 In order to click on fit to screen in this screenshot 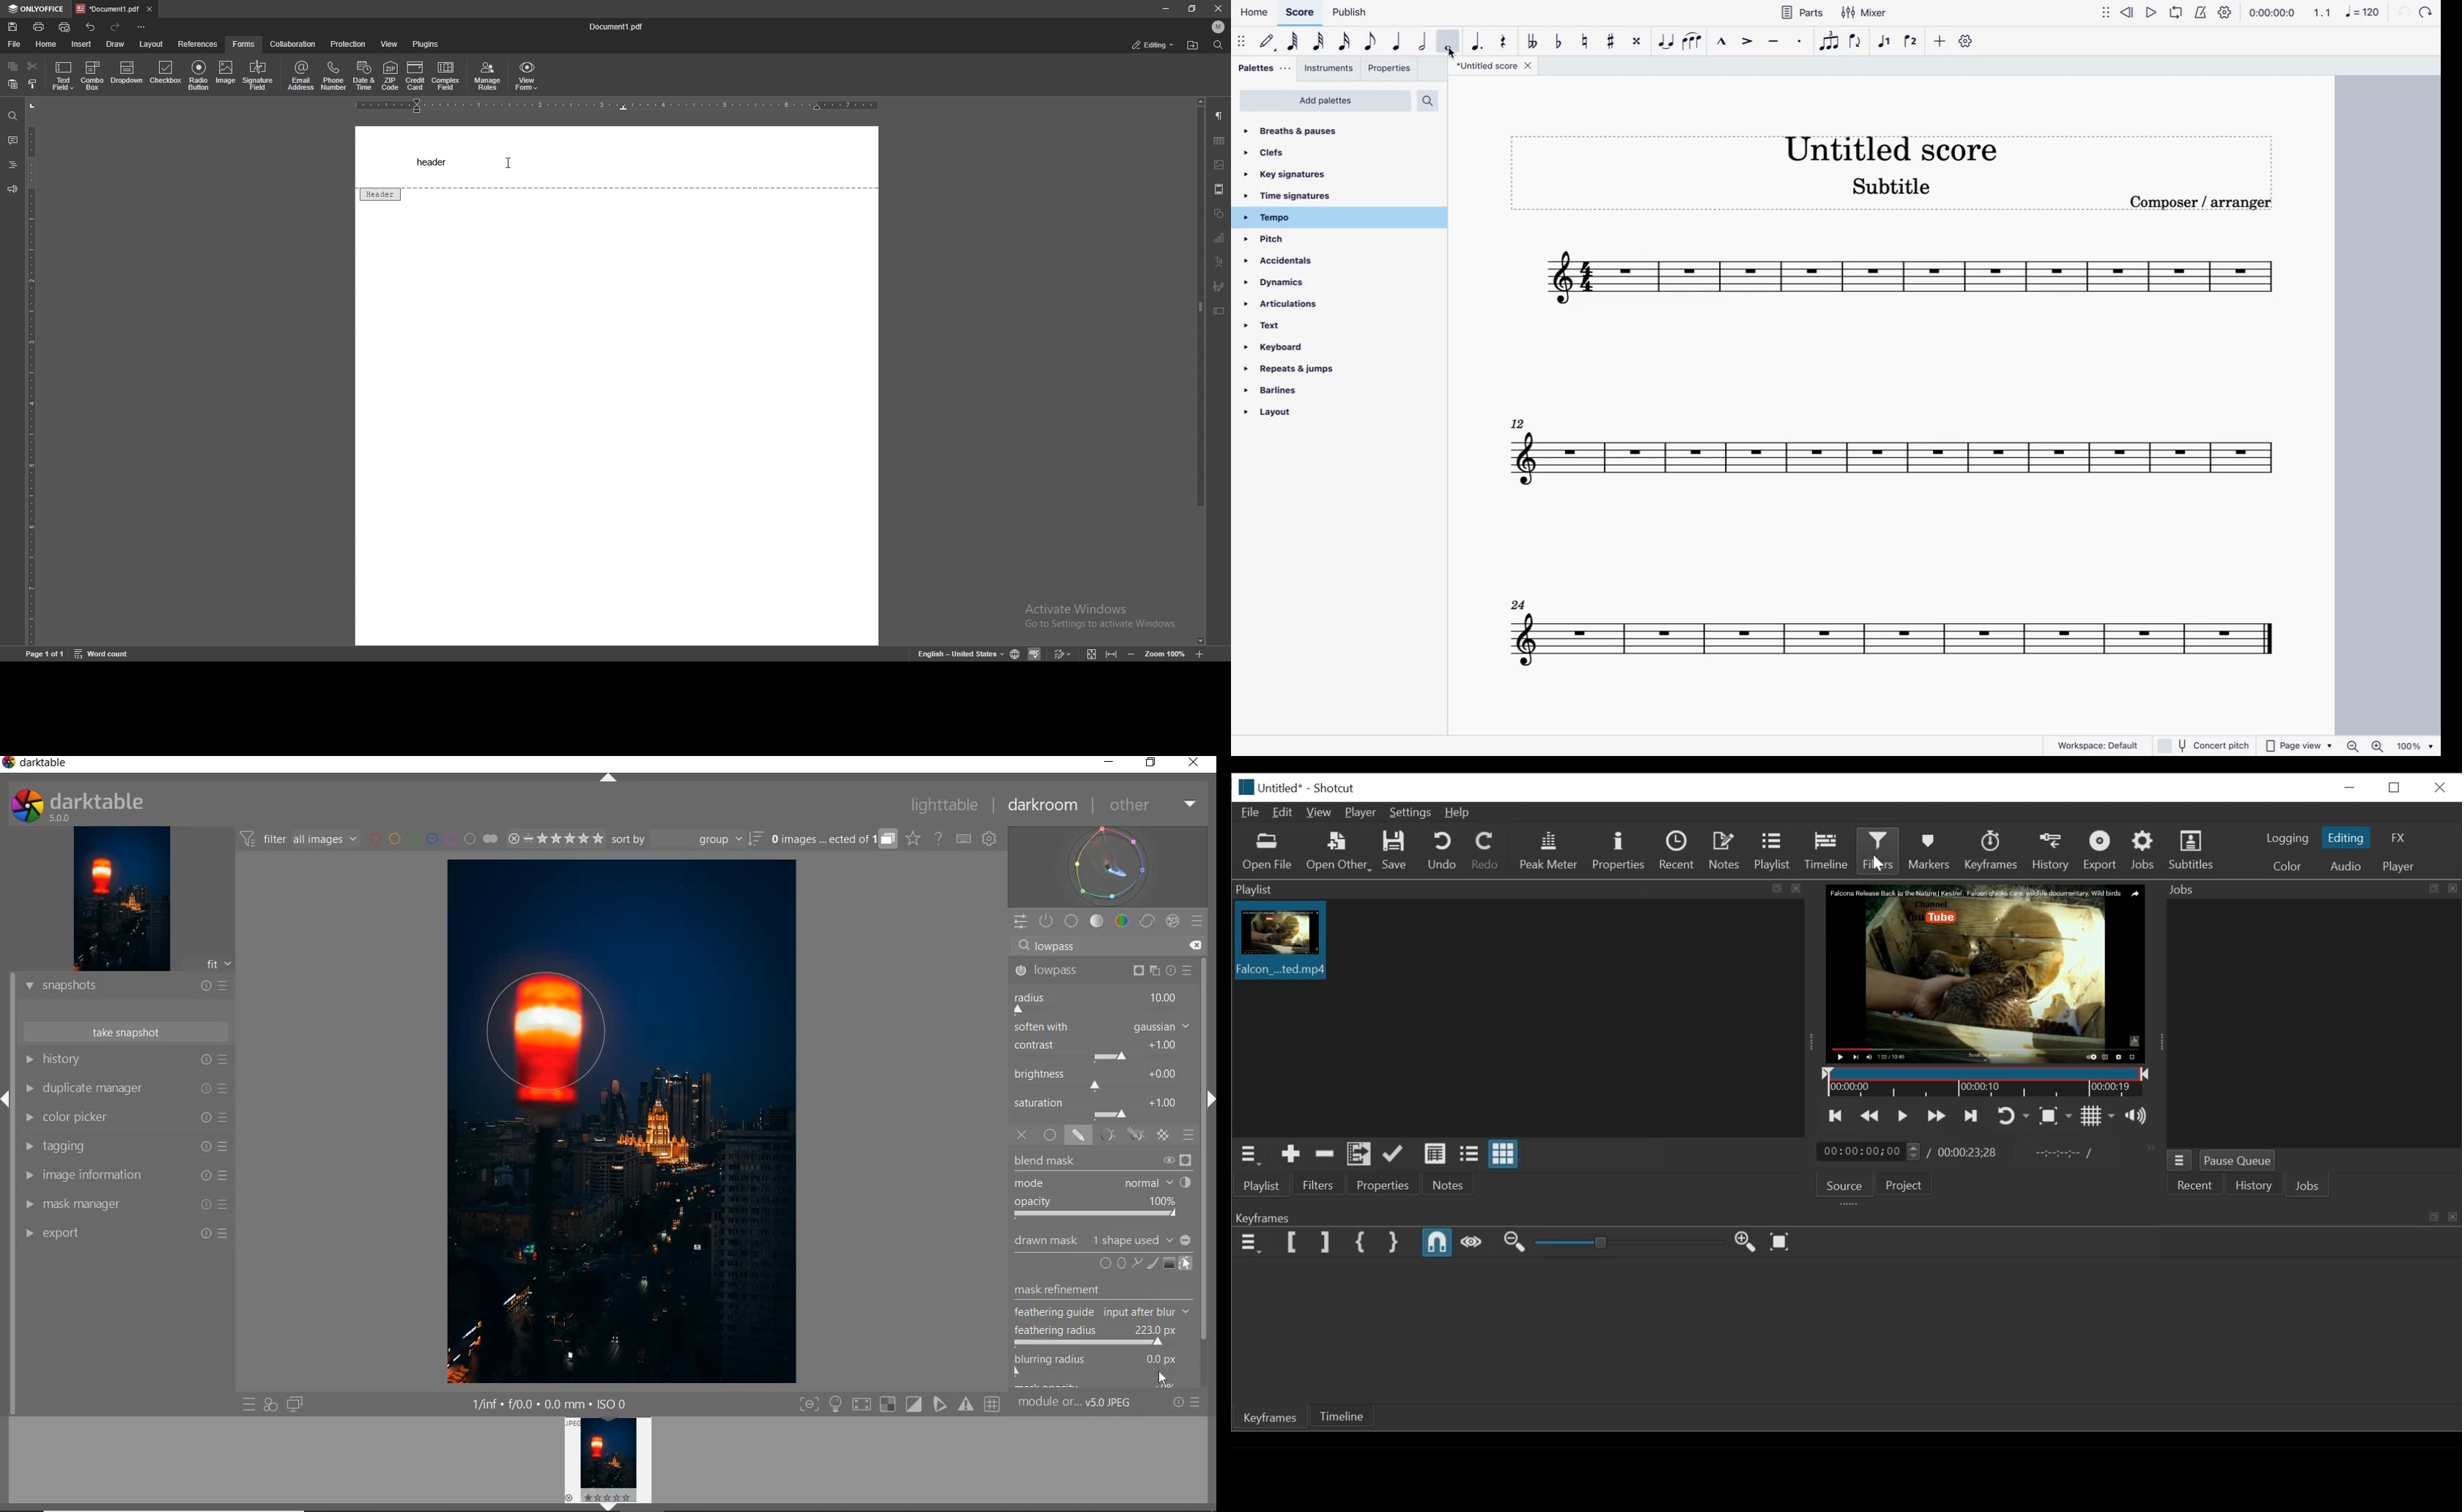, I will do `click(1093, 654)`.